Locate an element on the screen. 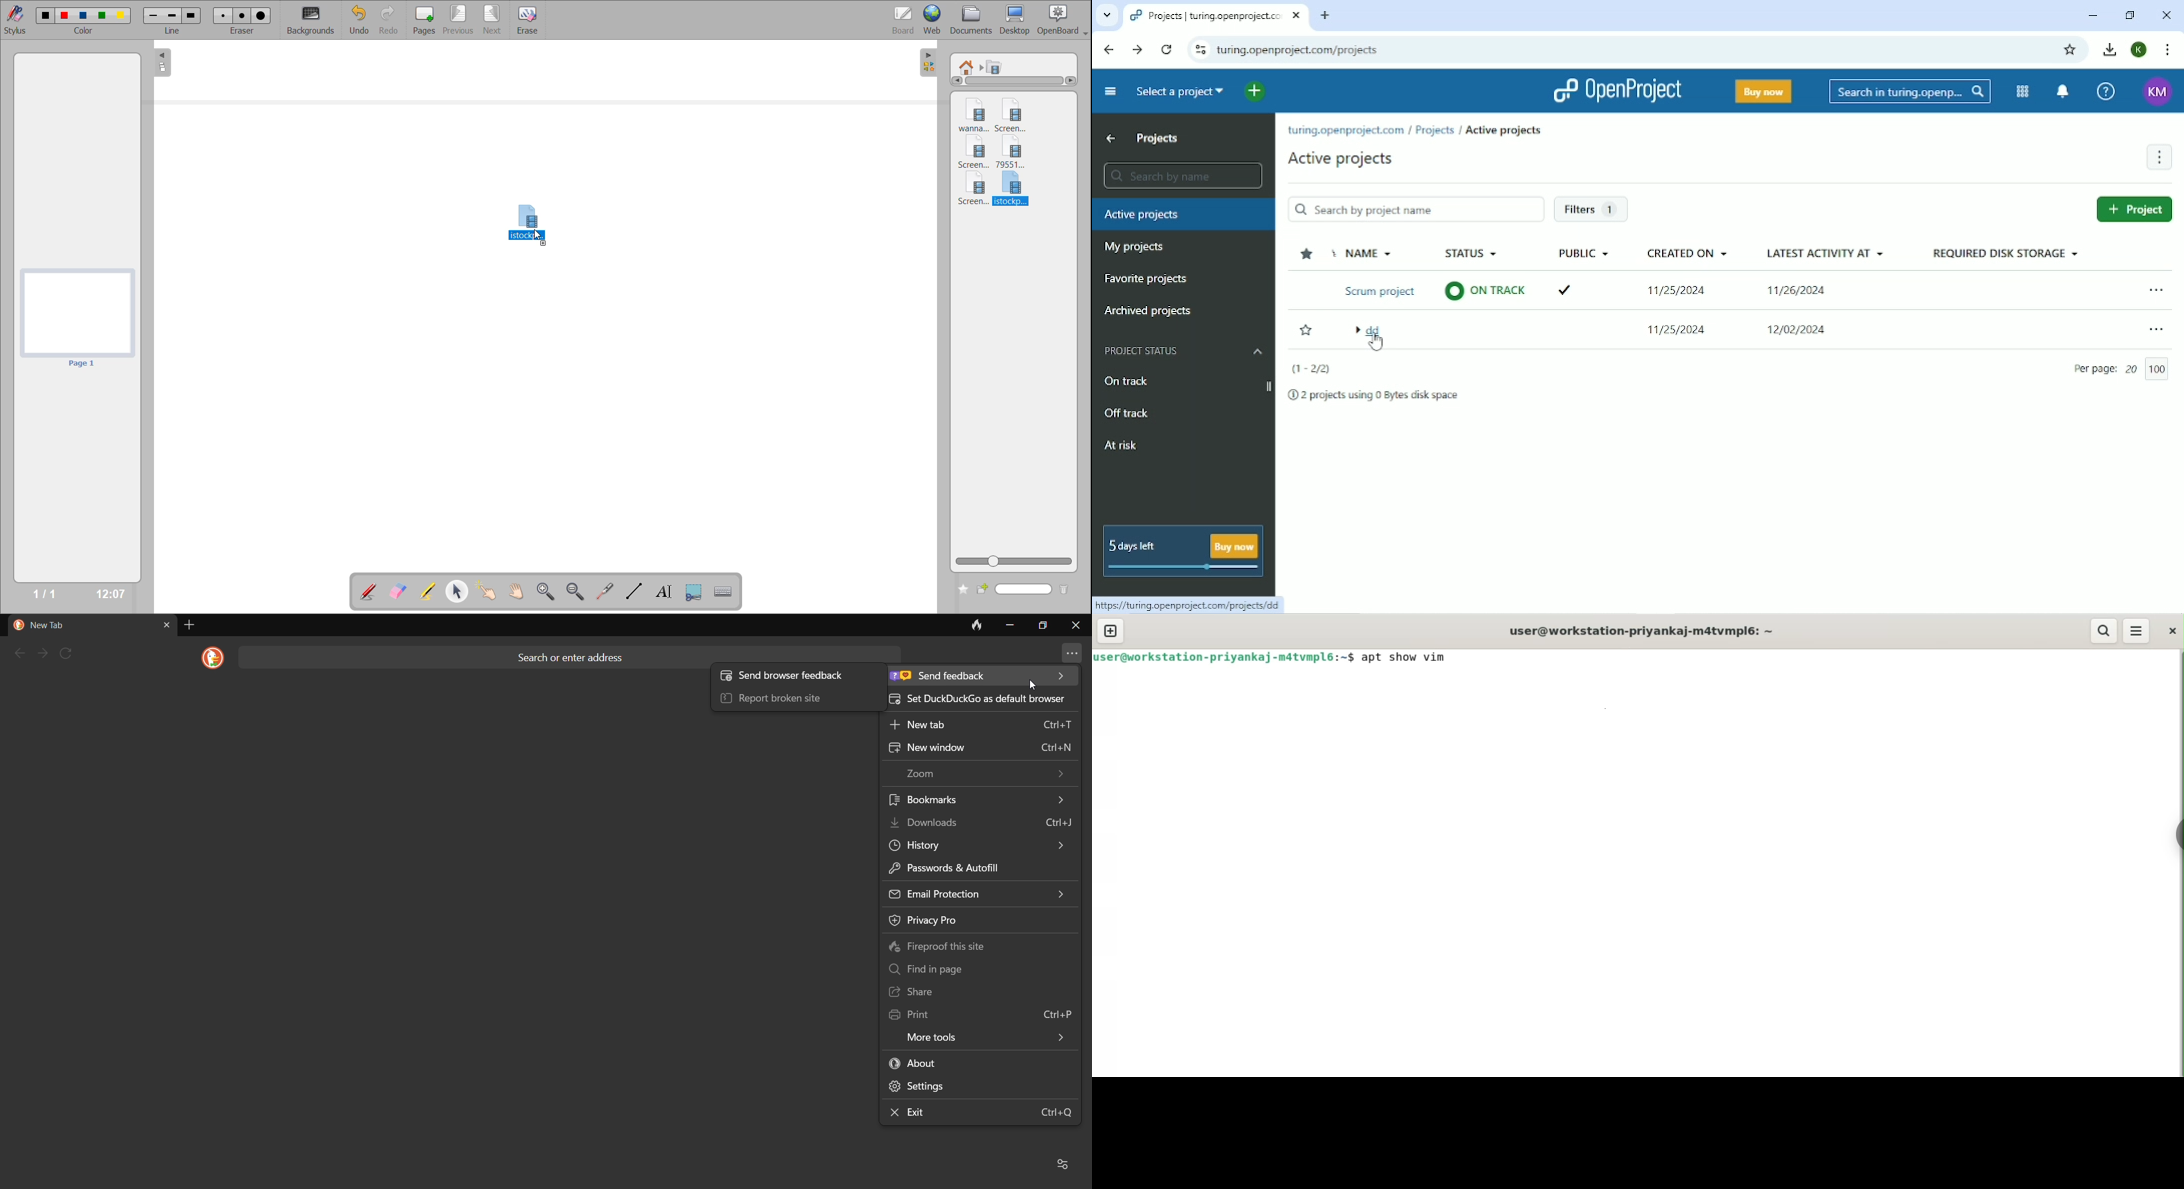  Archived projects is located at coordinates (1149, 312).